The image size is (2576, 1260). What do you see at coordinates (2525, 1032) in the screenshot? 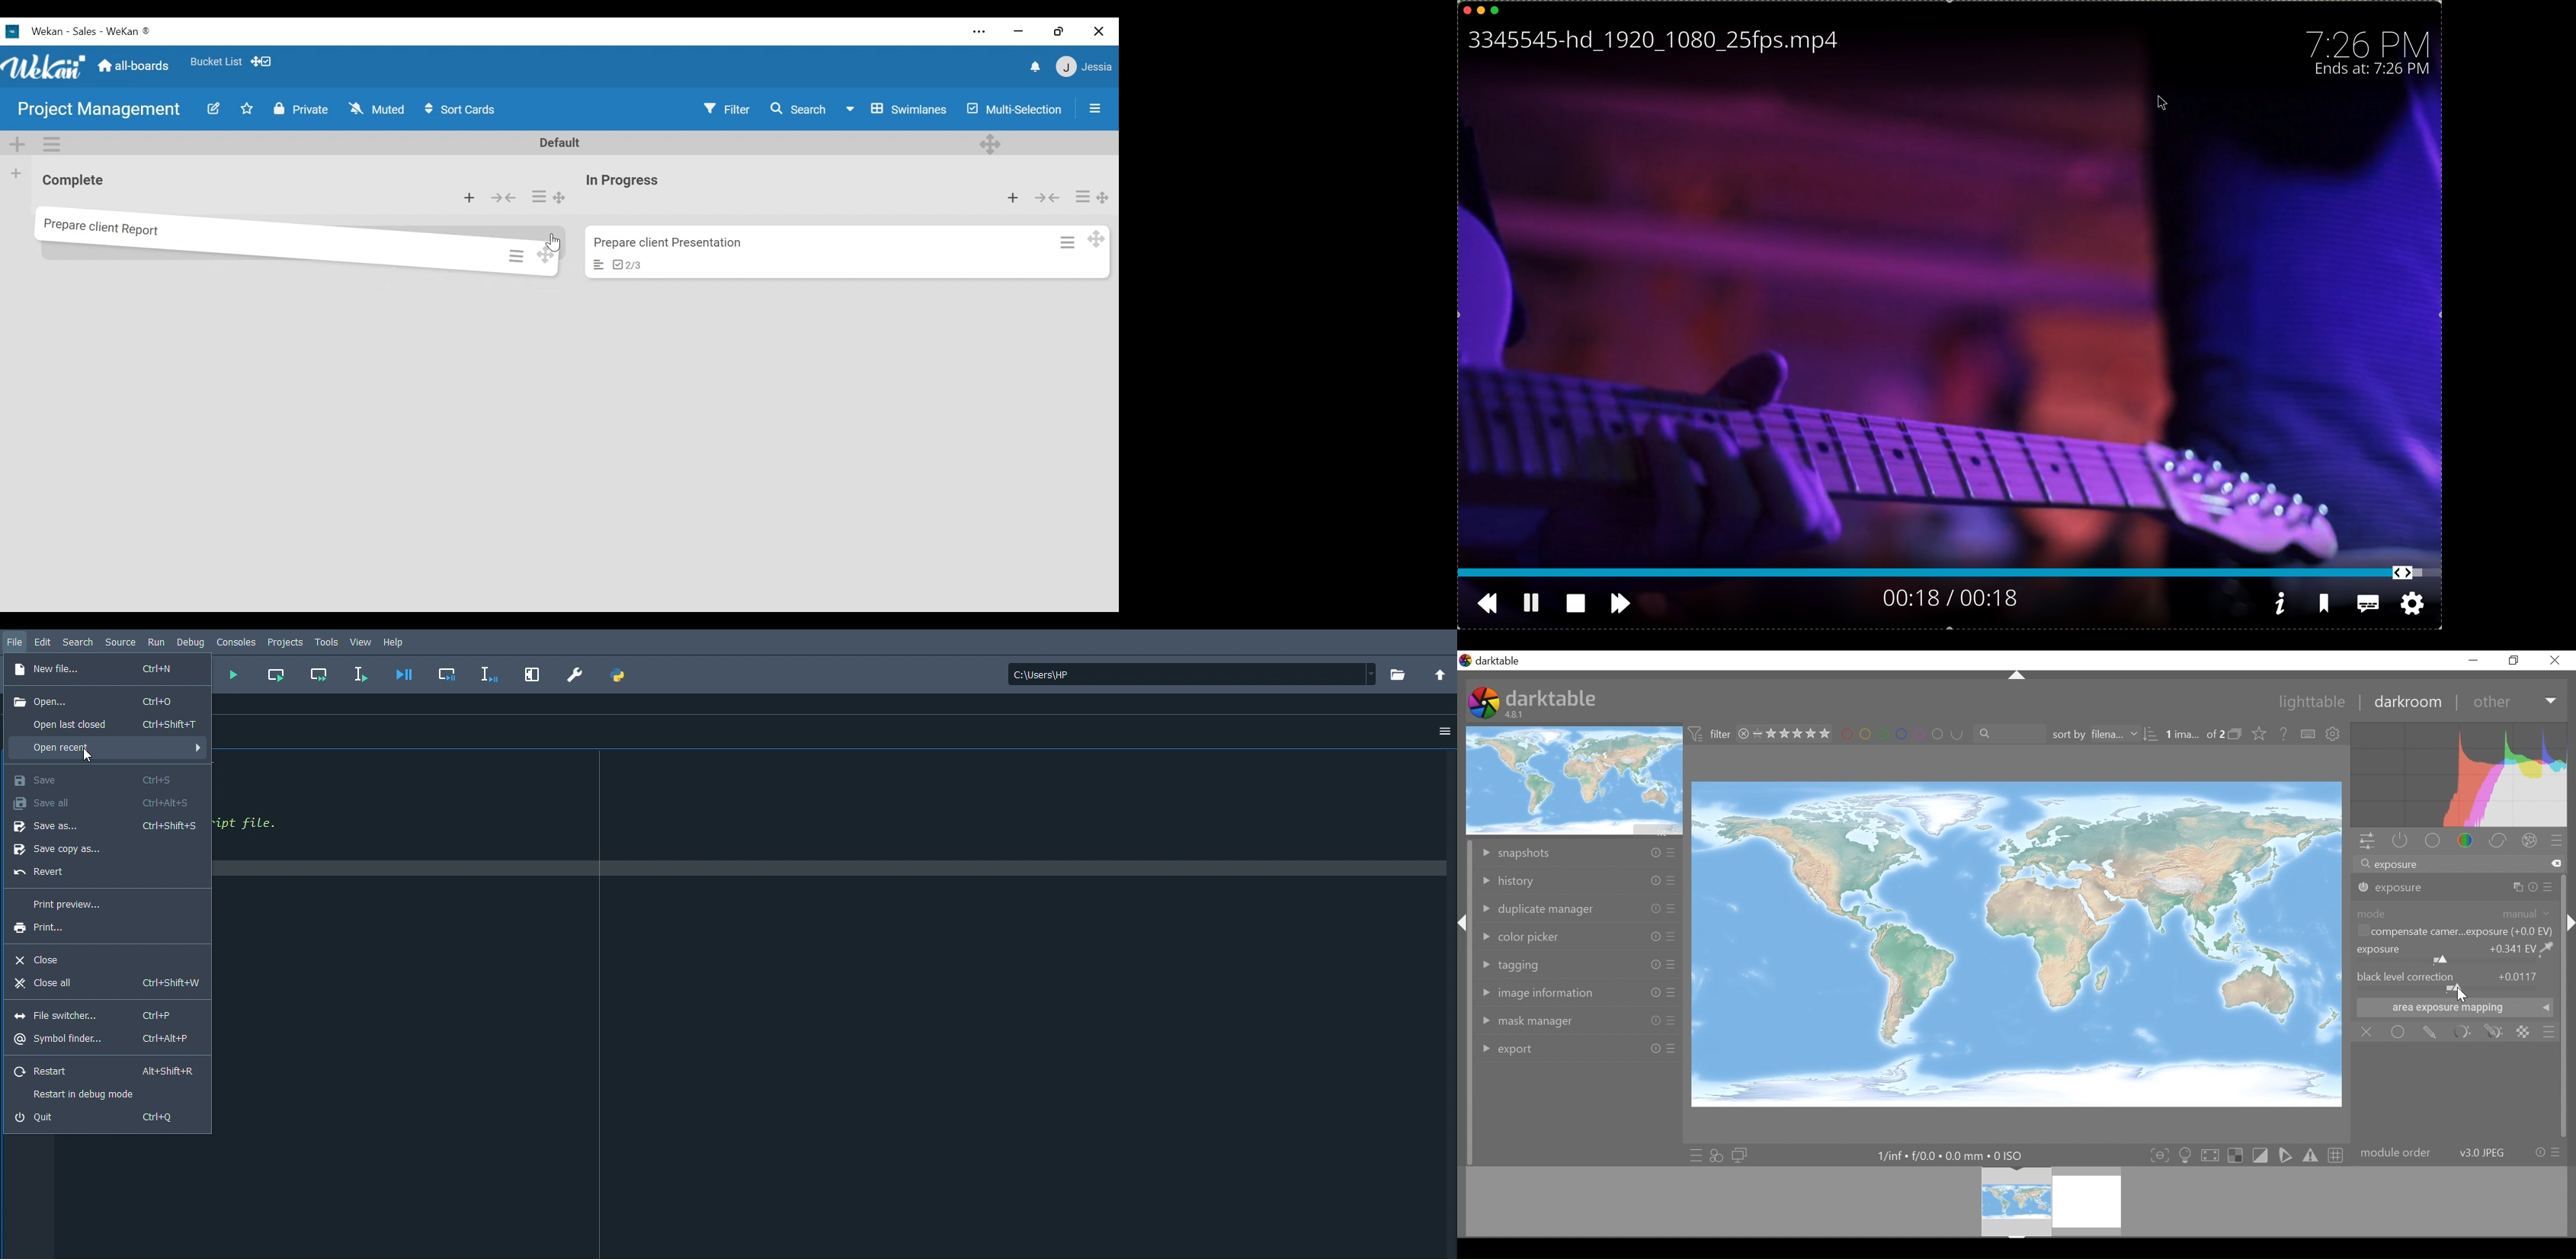
I see `raster mas` at bounding box center [2525, 1032].